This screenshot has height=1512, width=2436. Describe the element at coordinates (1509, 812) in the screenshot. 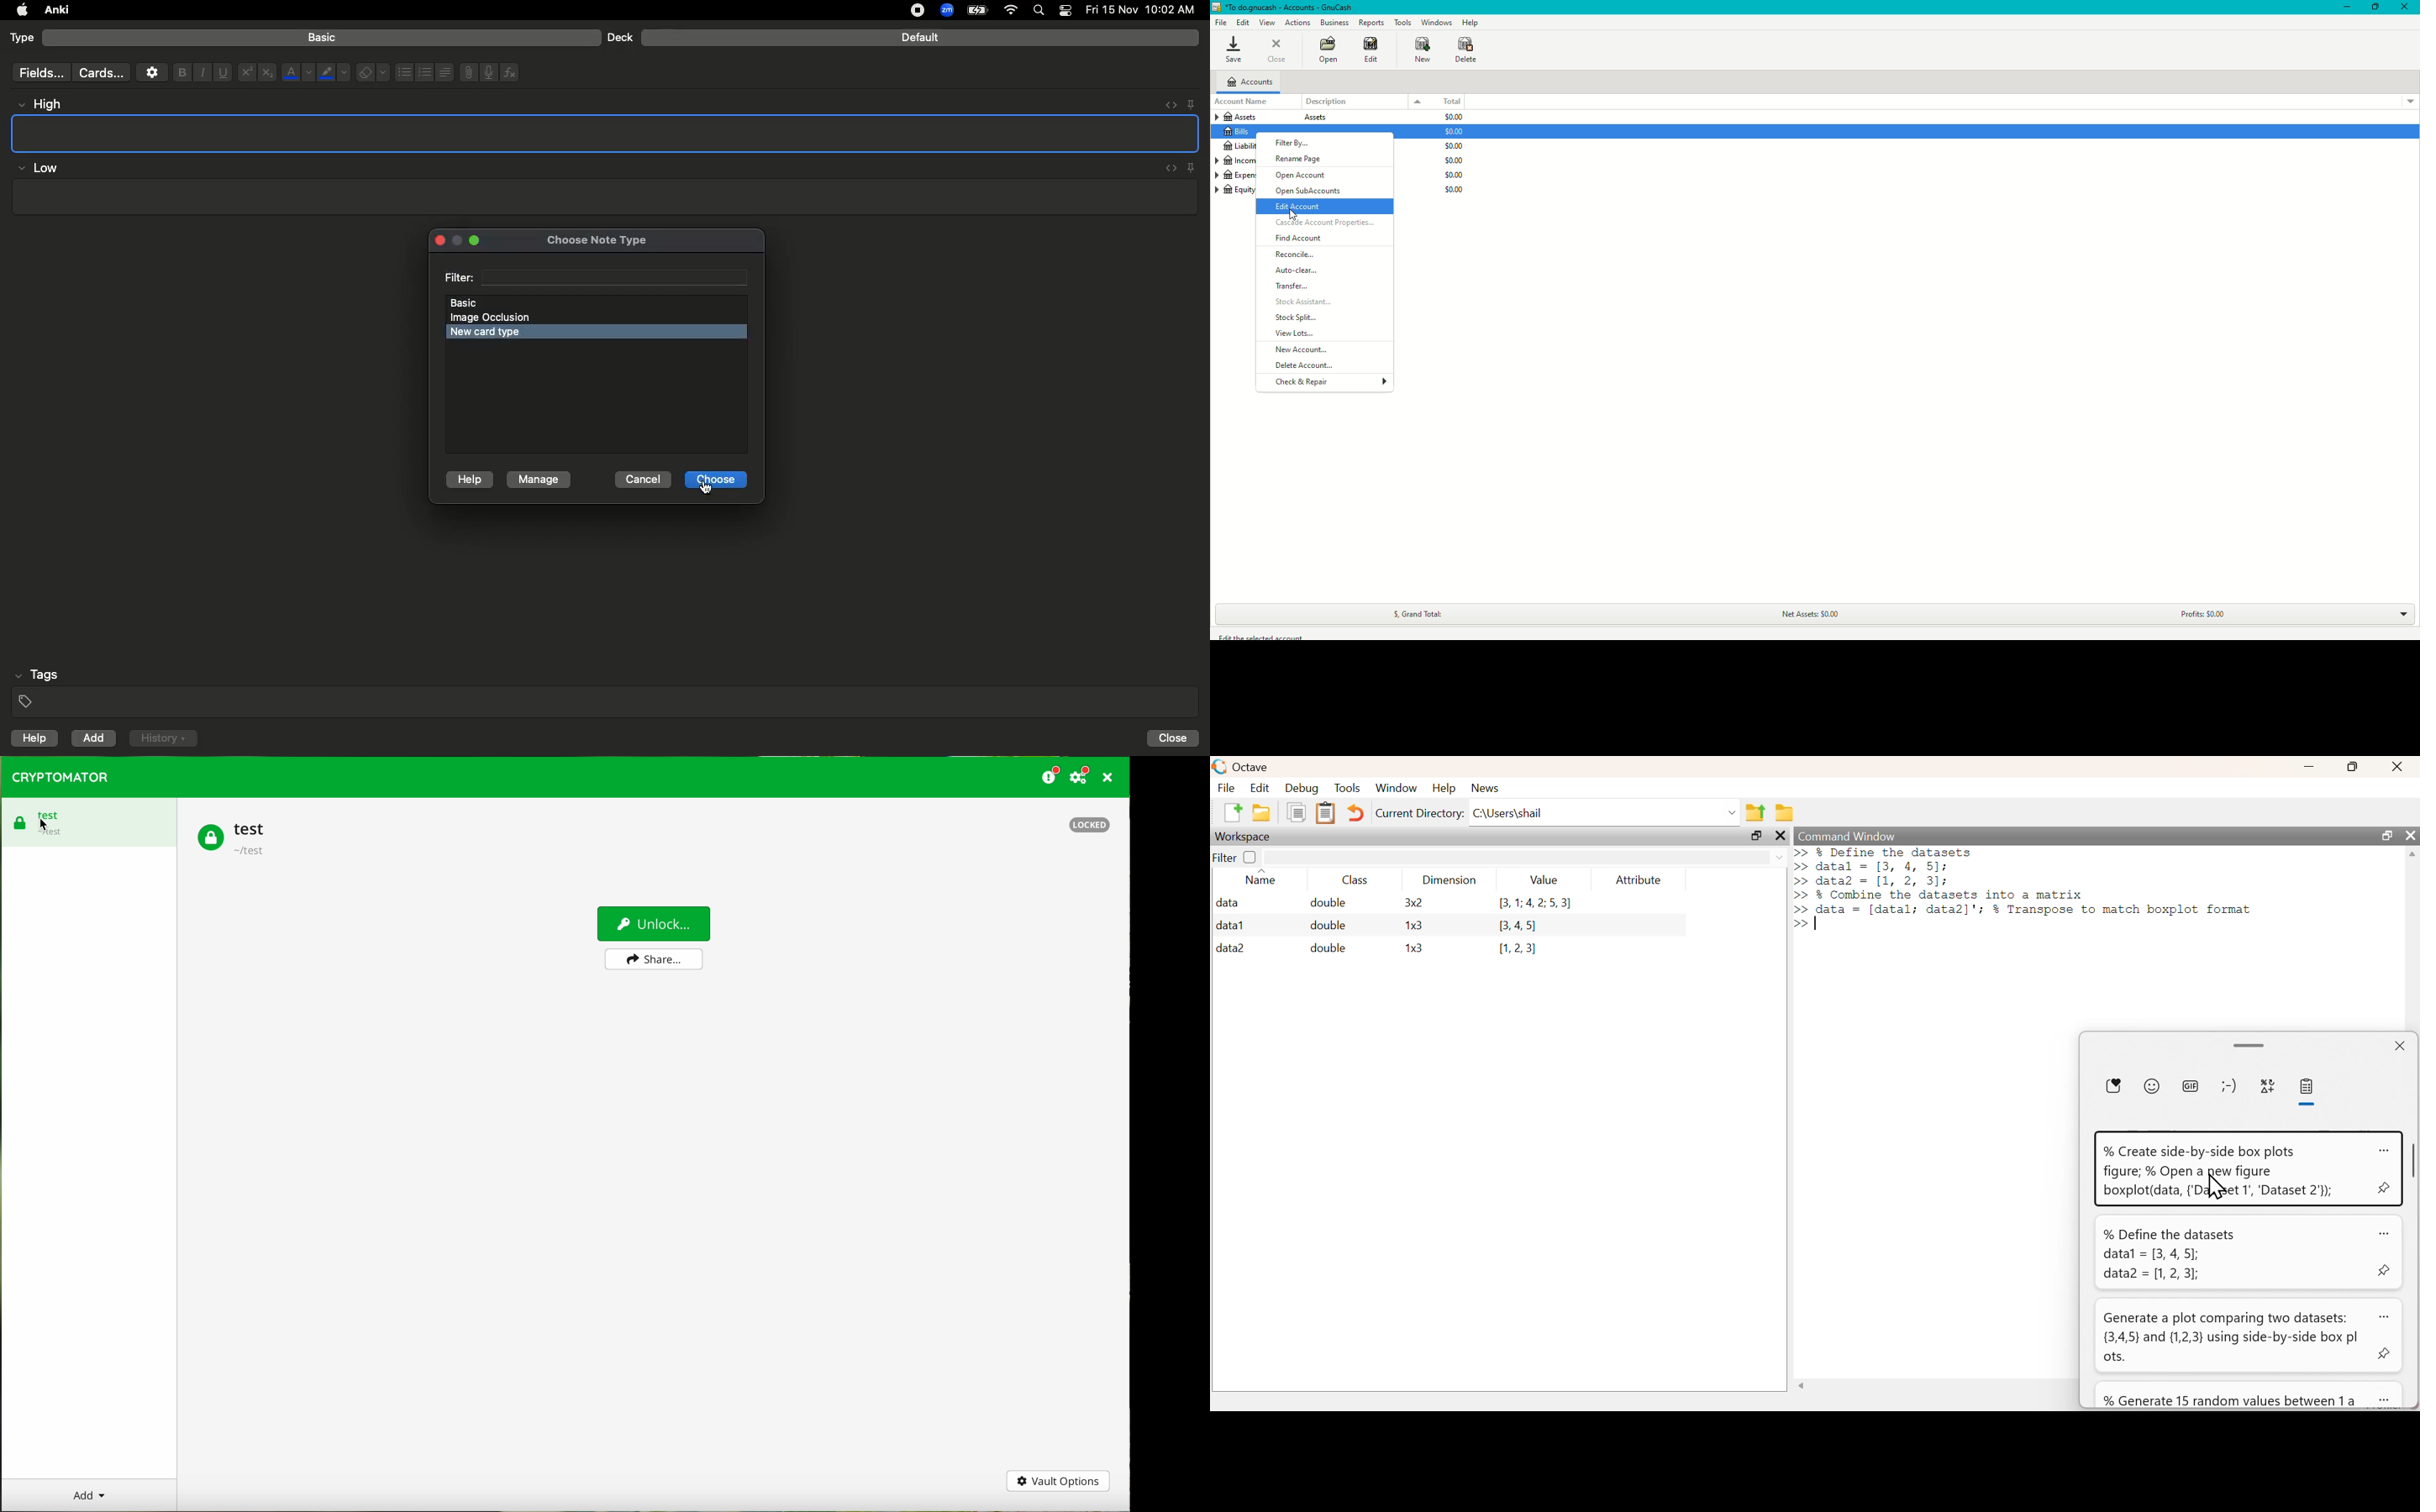

I see `C:\Users\shail` at that location.